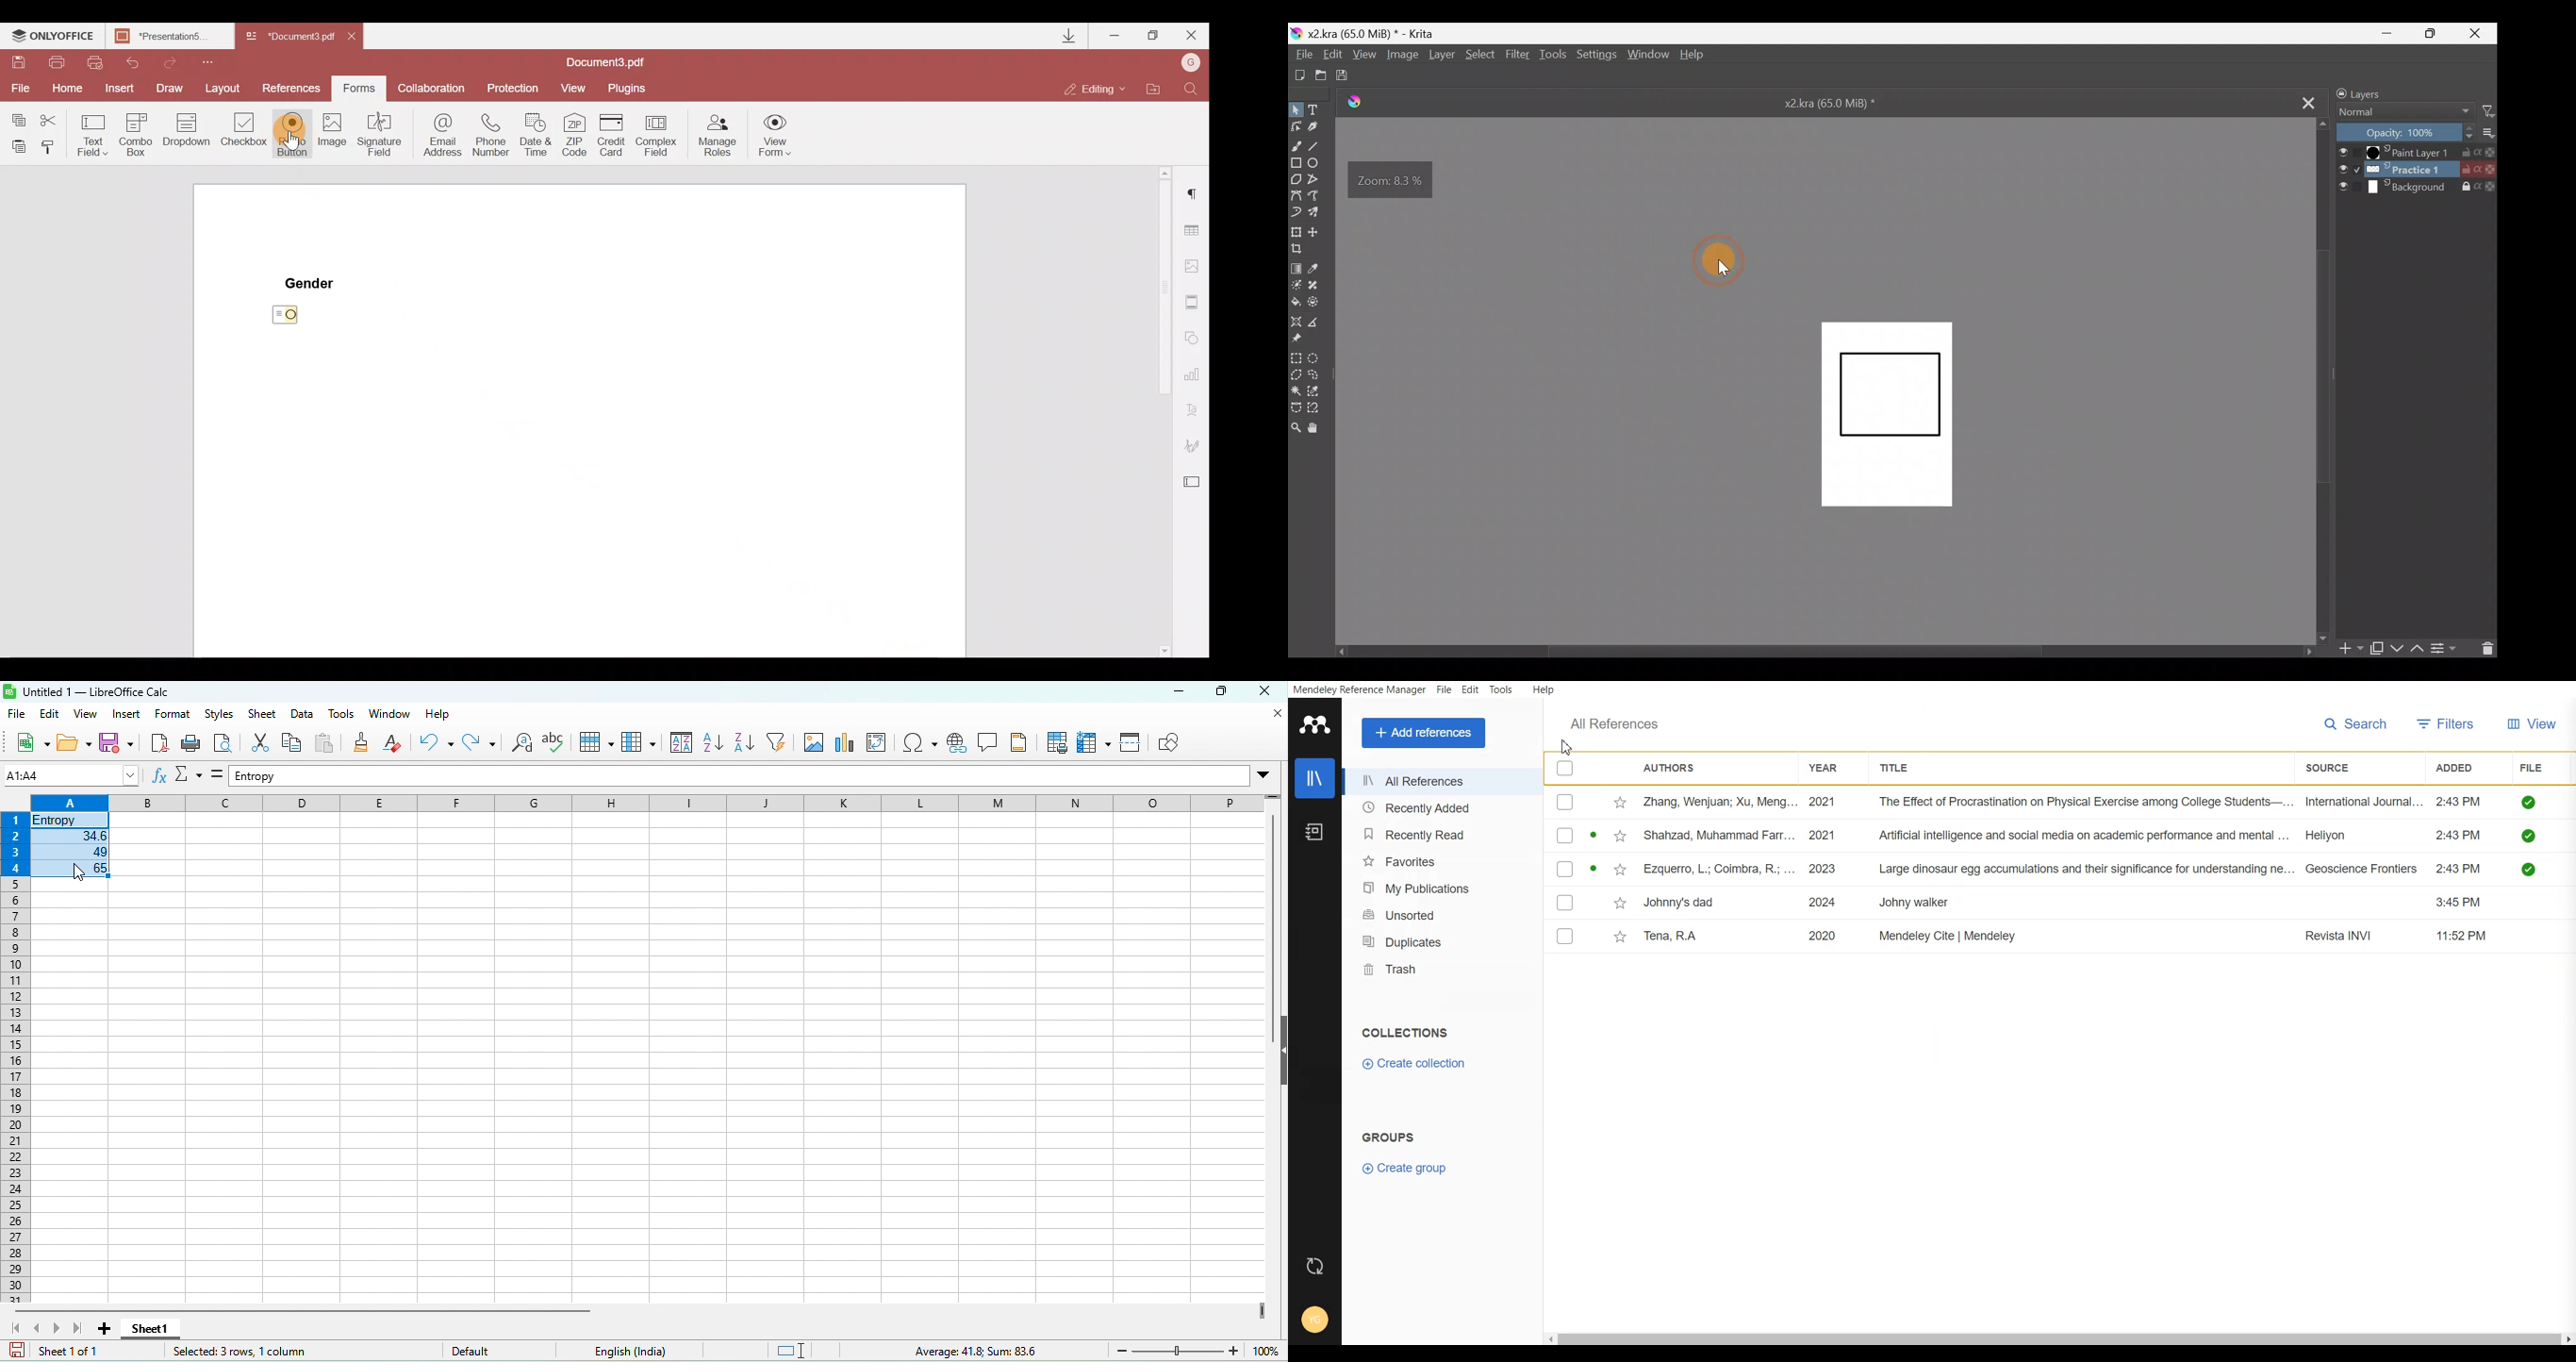 The height and width of the screenshot is (1372, 2576). What do you see at coordinates (1363, 54) in the screenshot?
I see `View` at bounding box center [1363, 54].